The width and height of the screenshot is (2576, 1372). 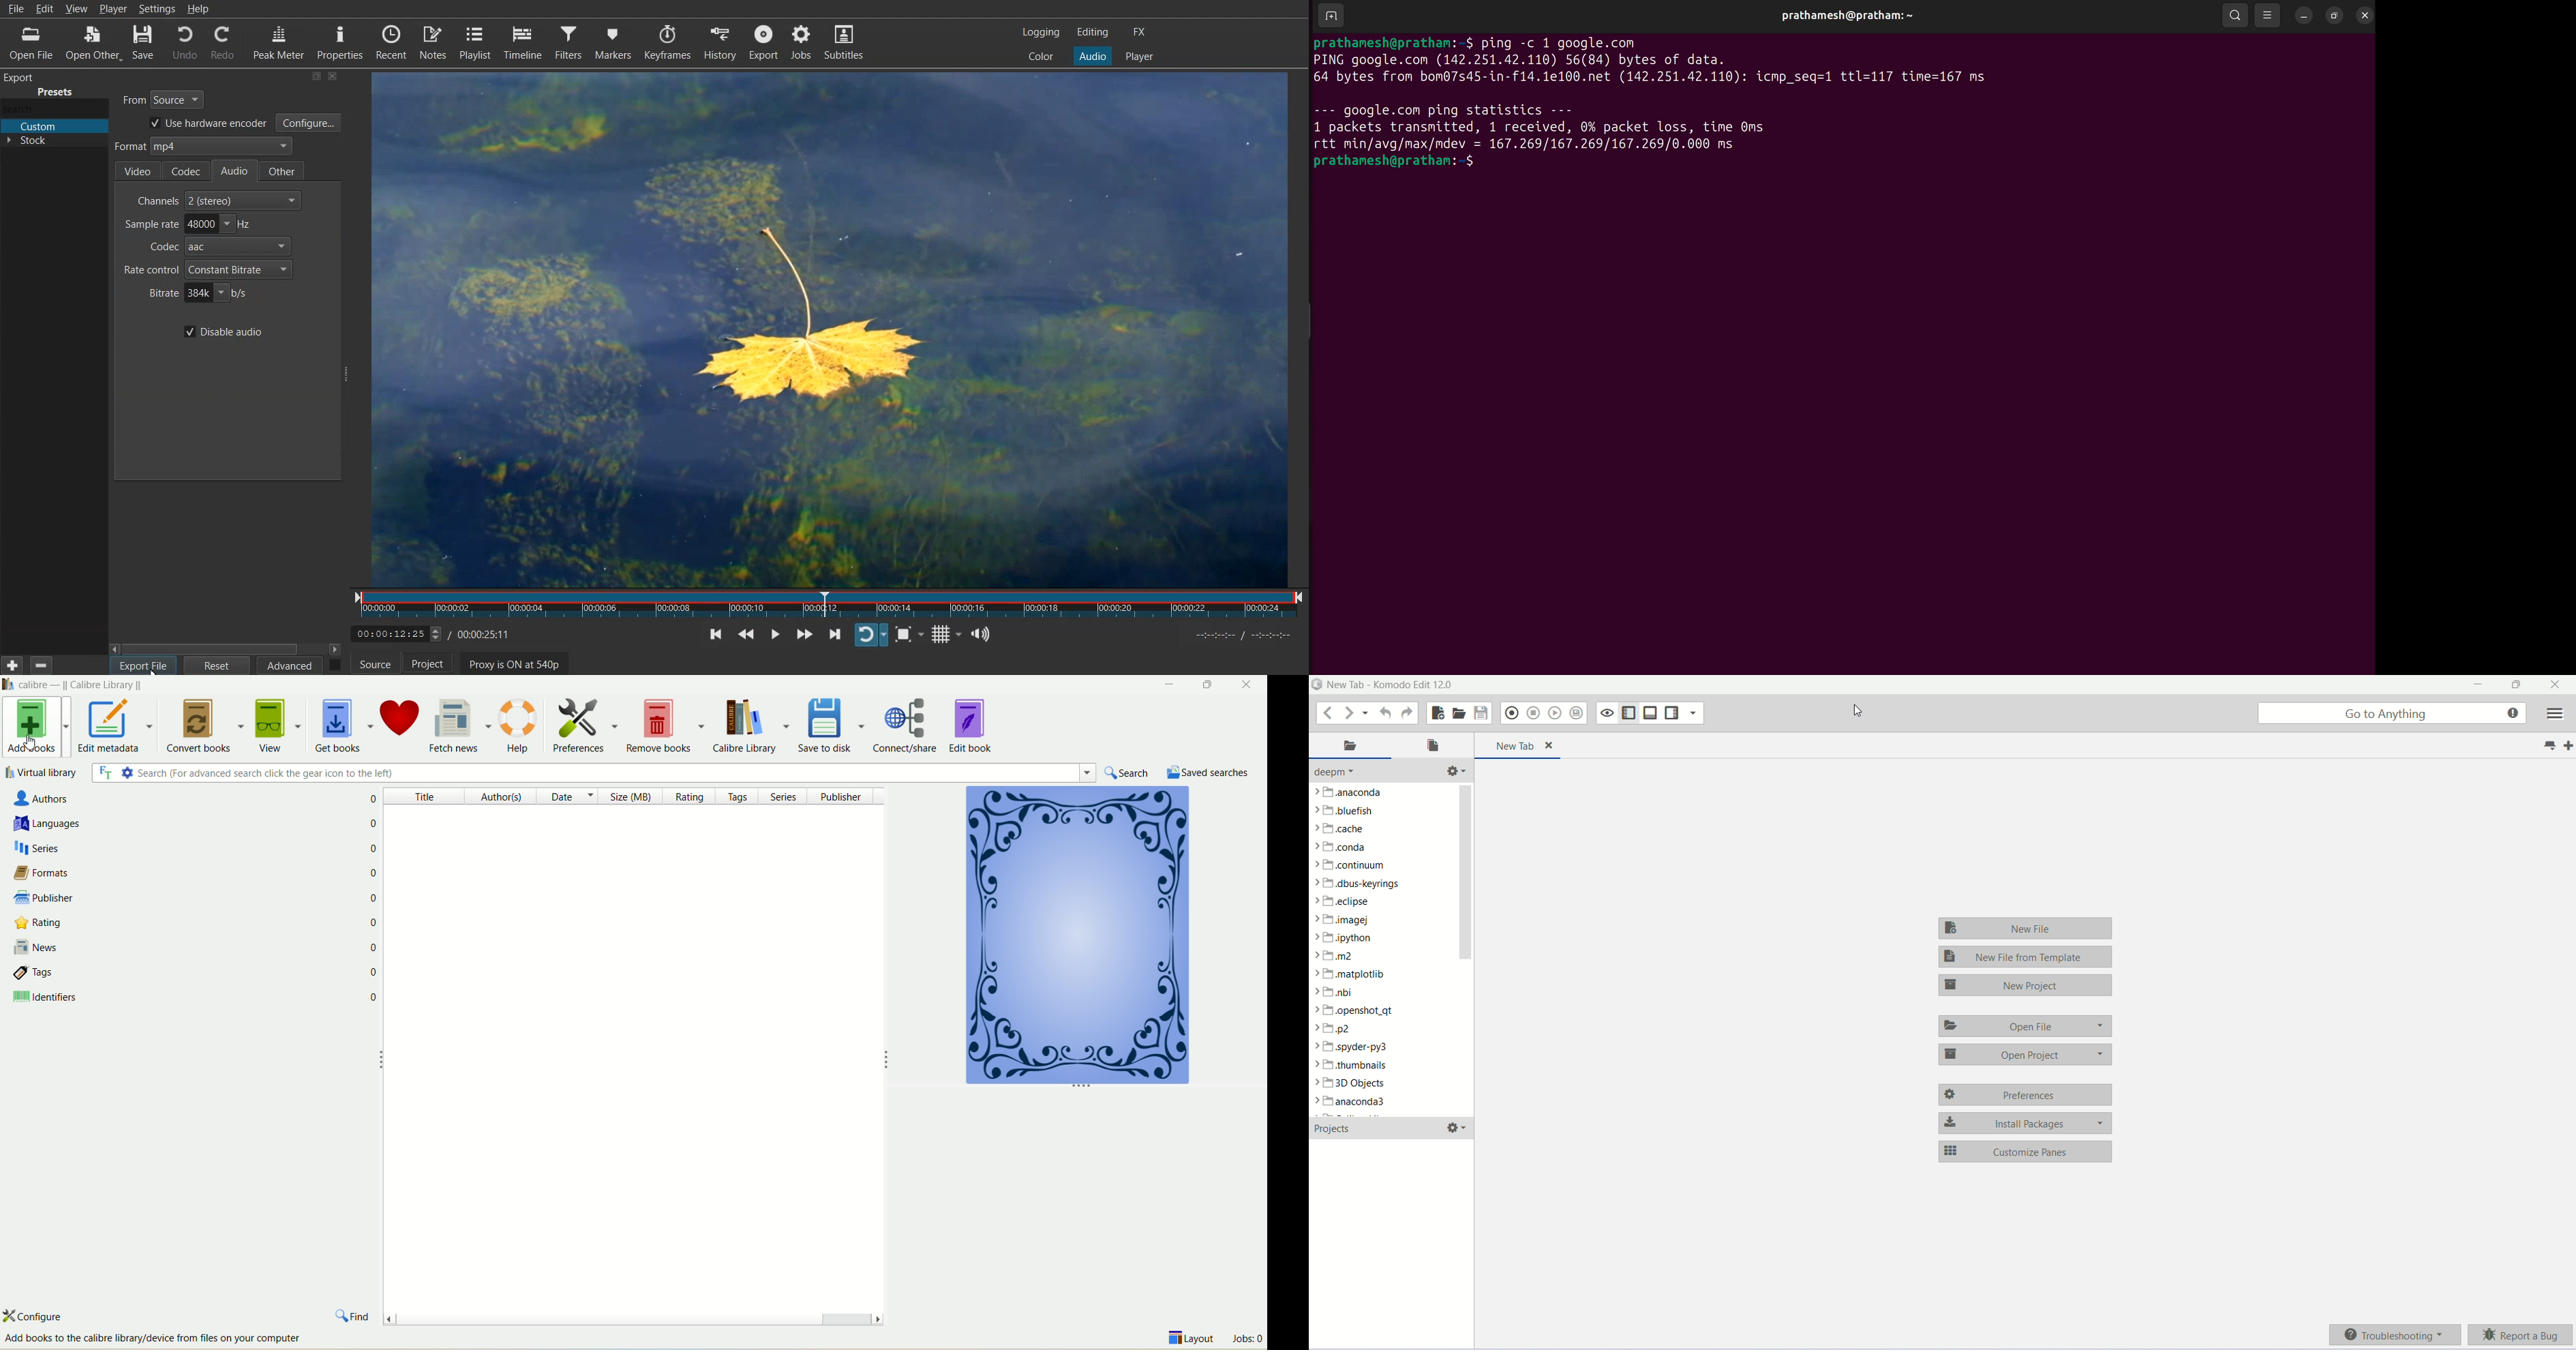 What do you see at coordinates (12, 664) in the screenshot?
I see `Add Current settings` at bounding box center [12, 664].